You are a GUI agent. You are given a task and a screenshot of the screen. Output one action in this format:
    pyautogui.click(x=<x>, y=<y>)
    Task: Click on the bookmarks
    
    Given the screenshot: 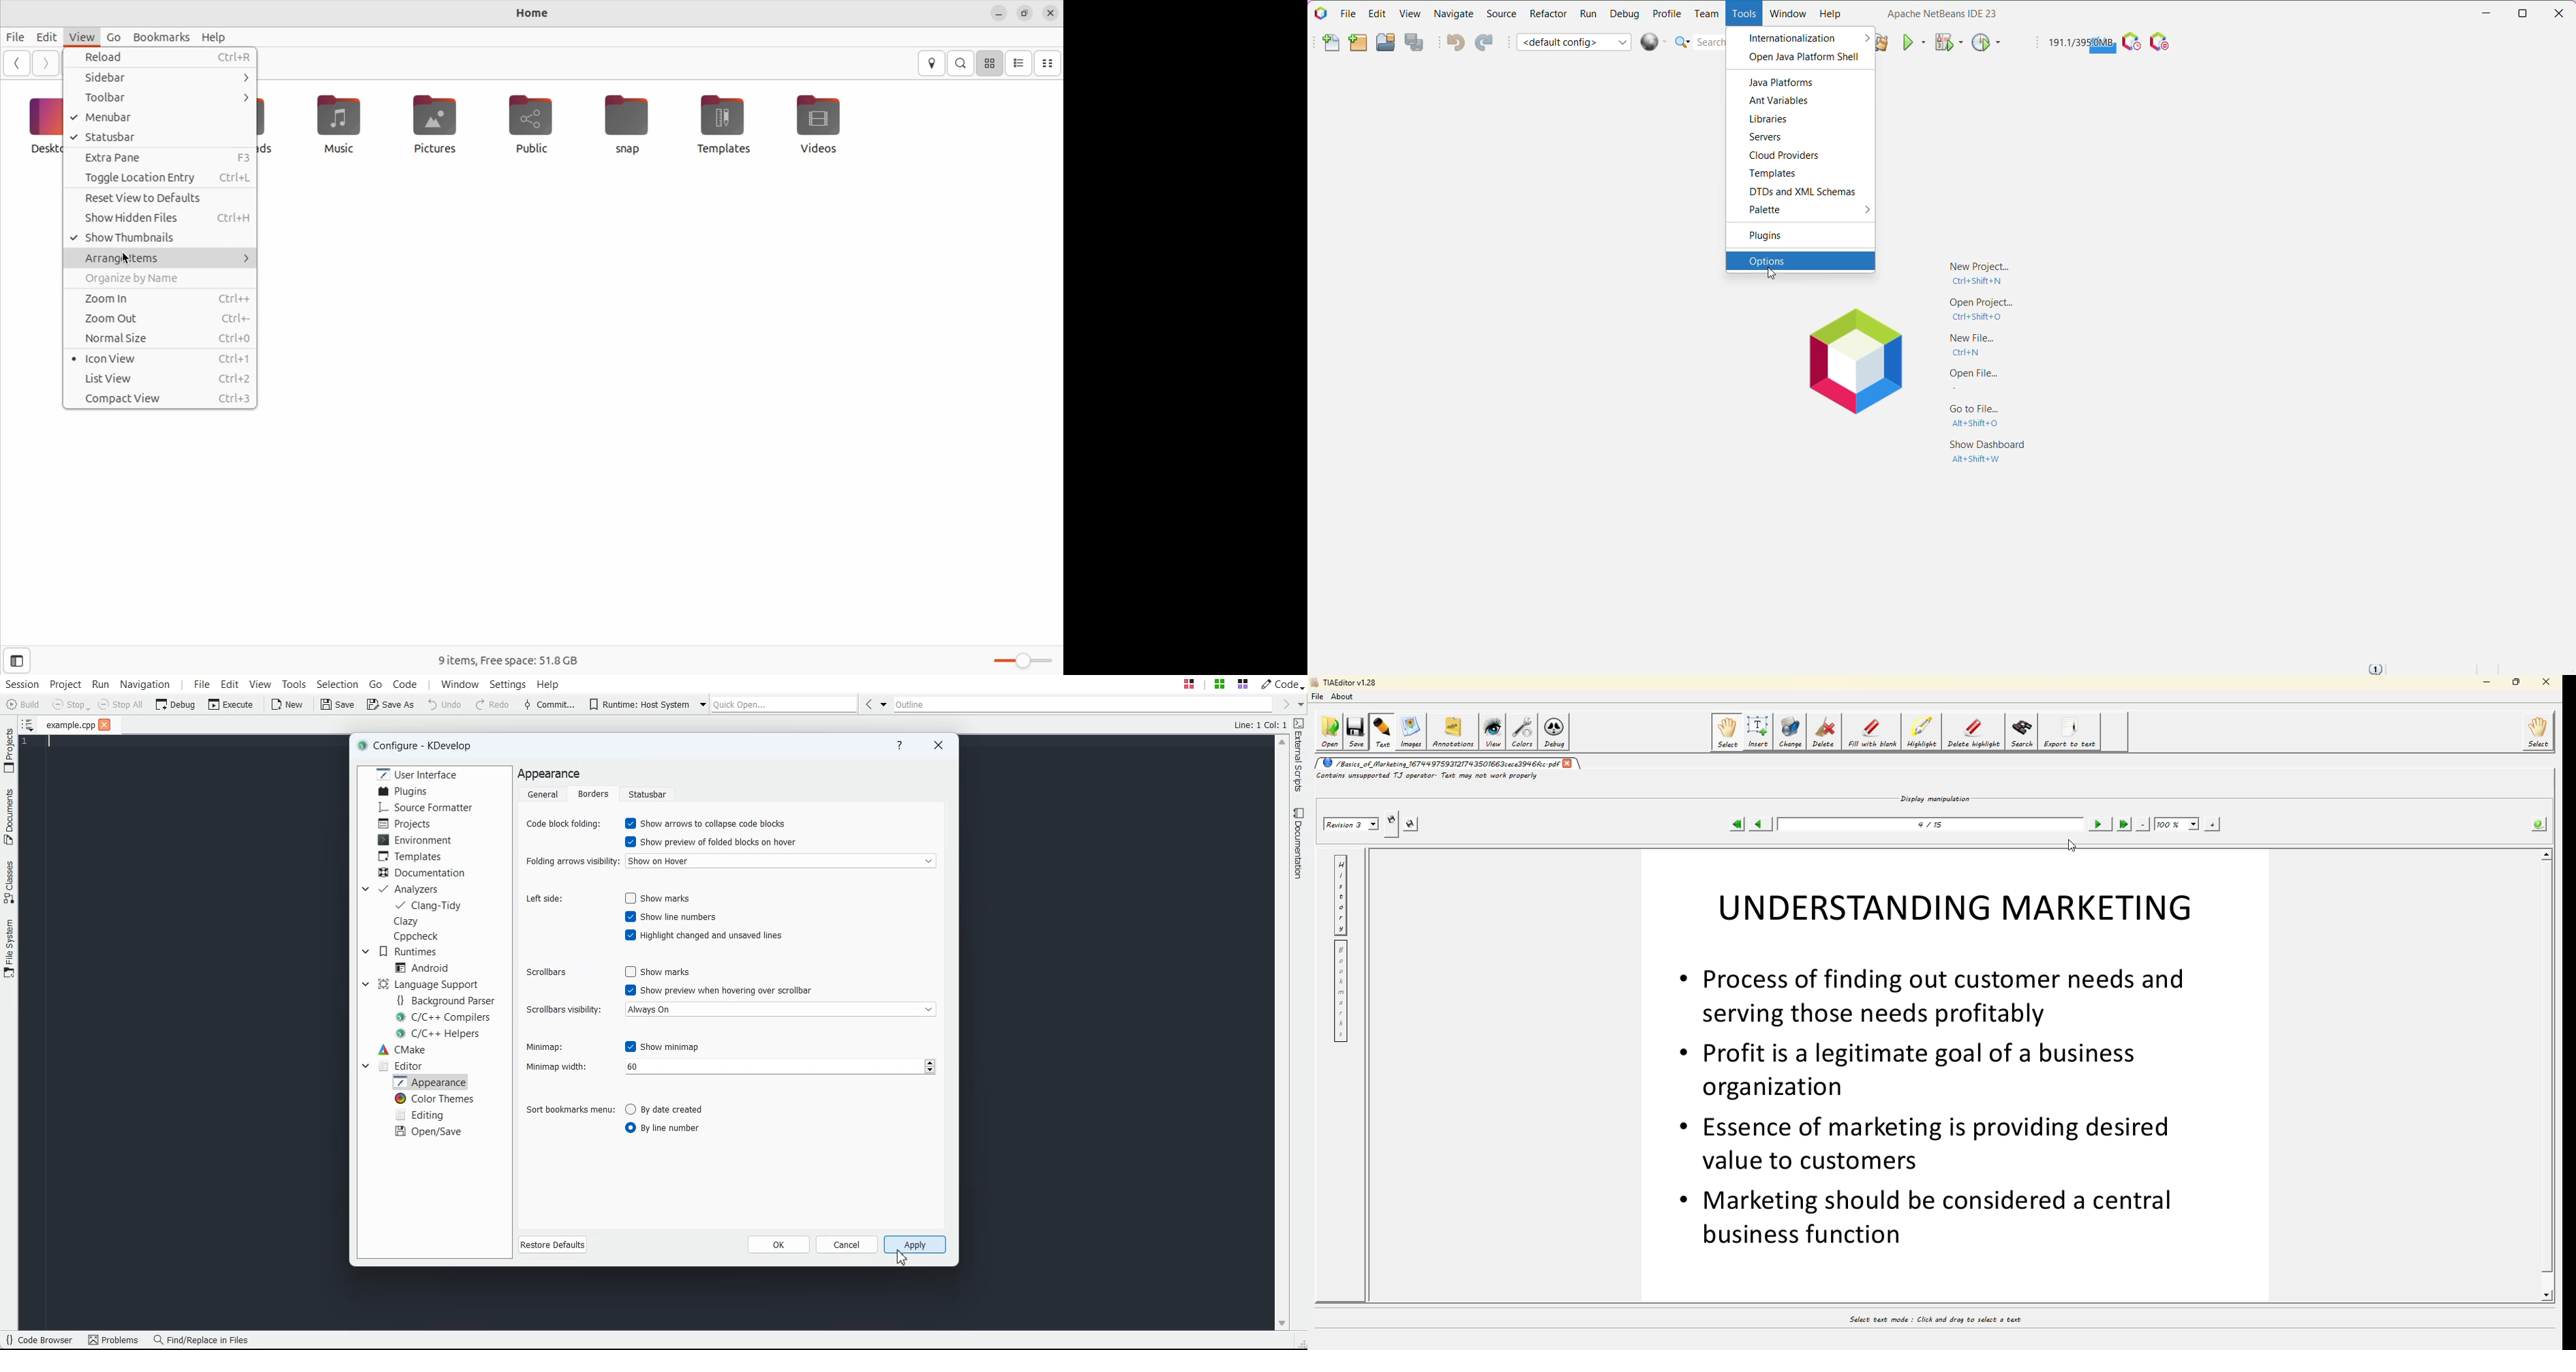 What is the action you would take?
    pyautogui.click(x=164, y=35)
    